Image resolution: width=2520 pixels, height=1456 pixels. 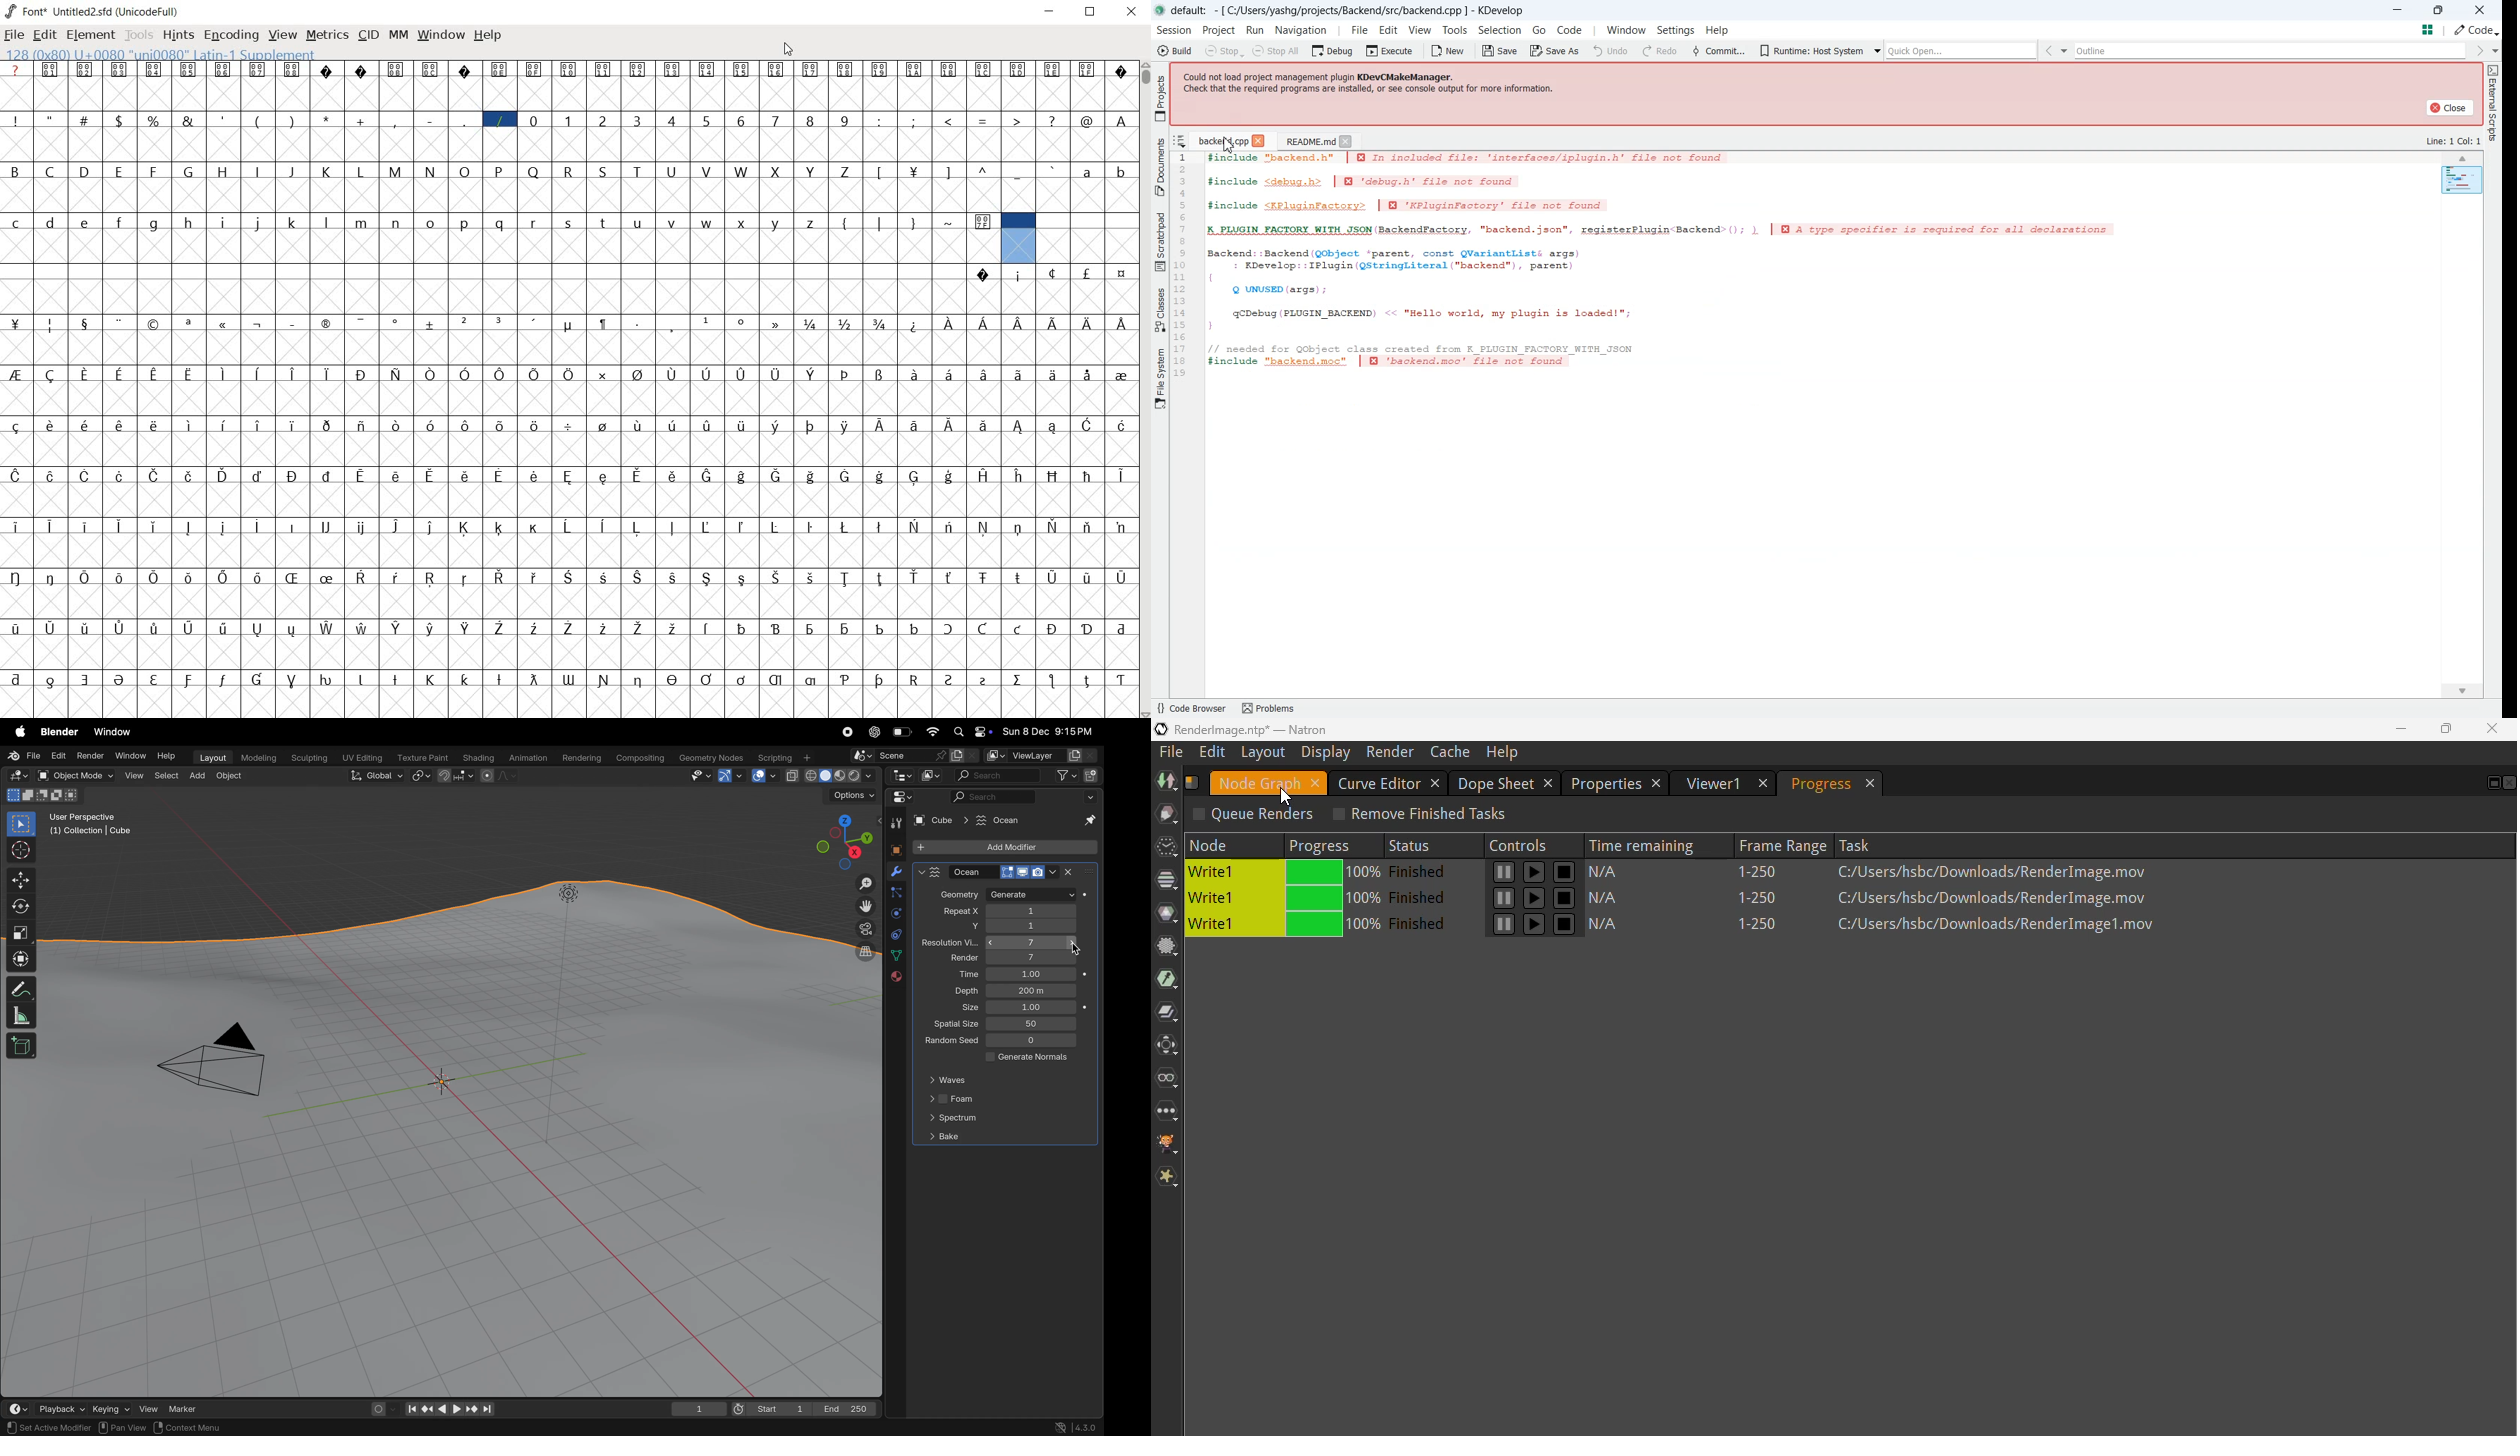 I want to click on Symbol, so click(x=775, y=373).